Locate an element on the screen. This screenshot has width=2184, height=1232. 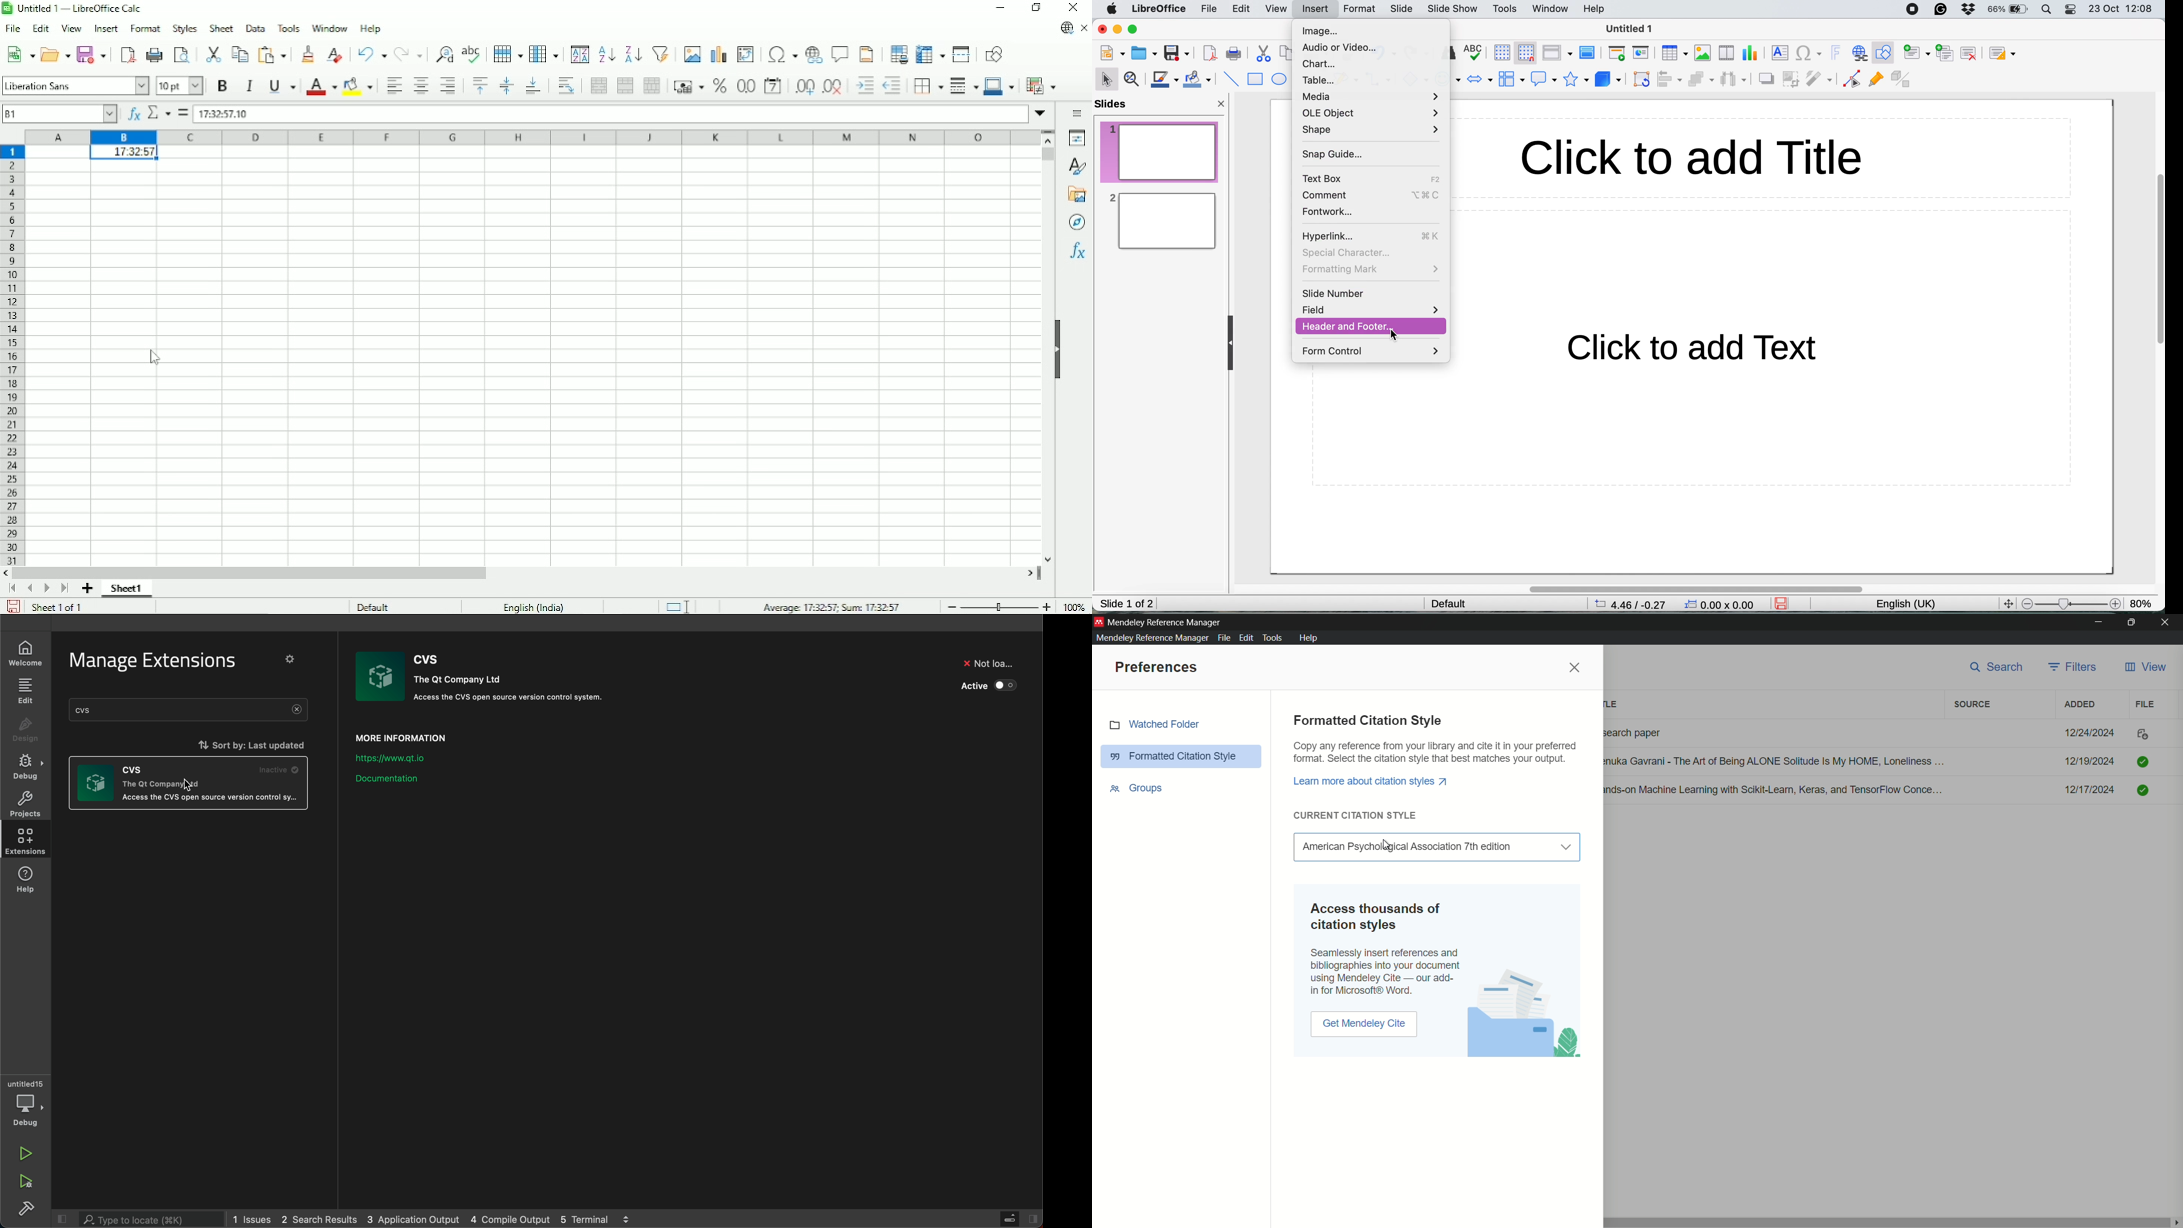
save is located at coordinates (1177, 53).